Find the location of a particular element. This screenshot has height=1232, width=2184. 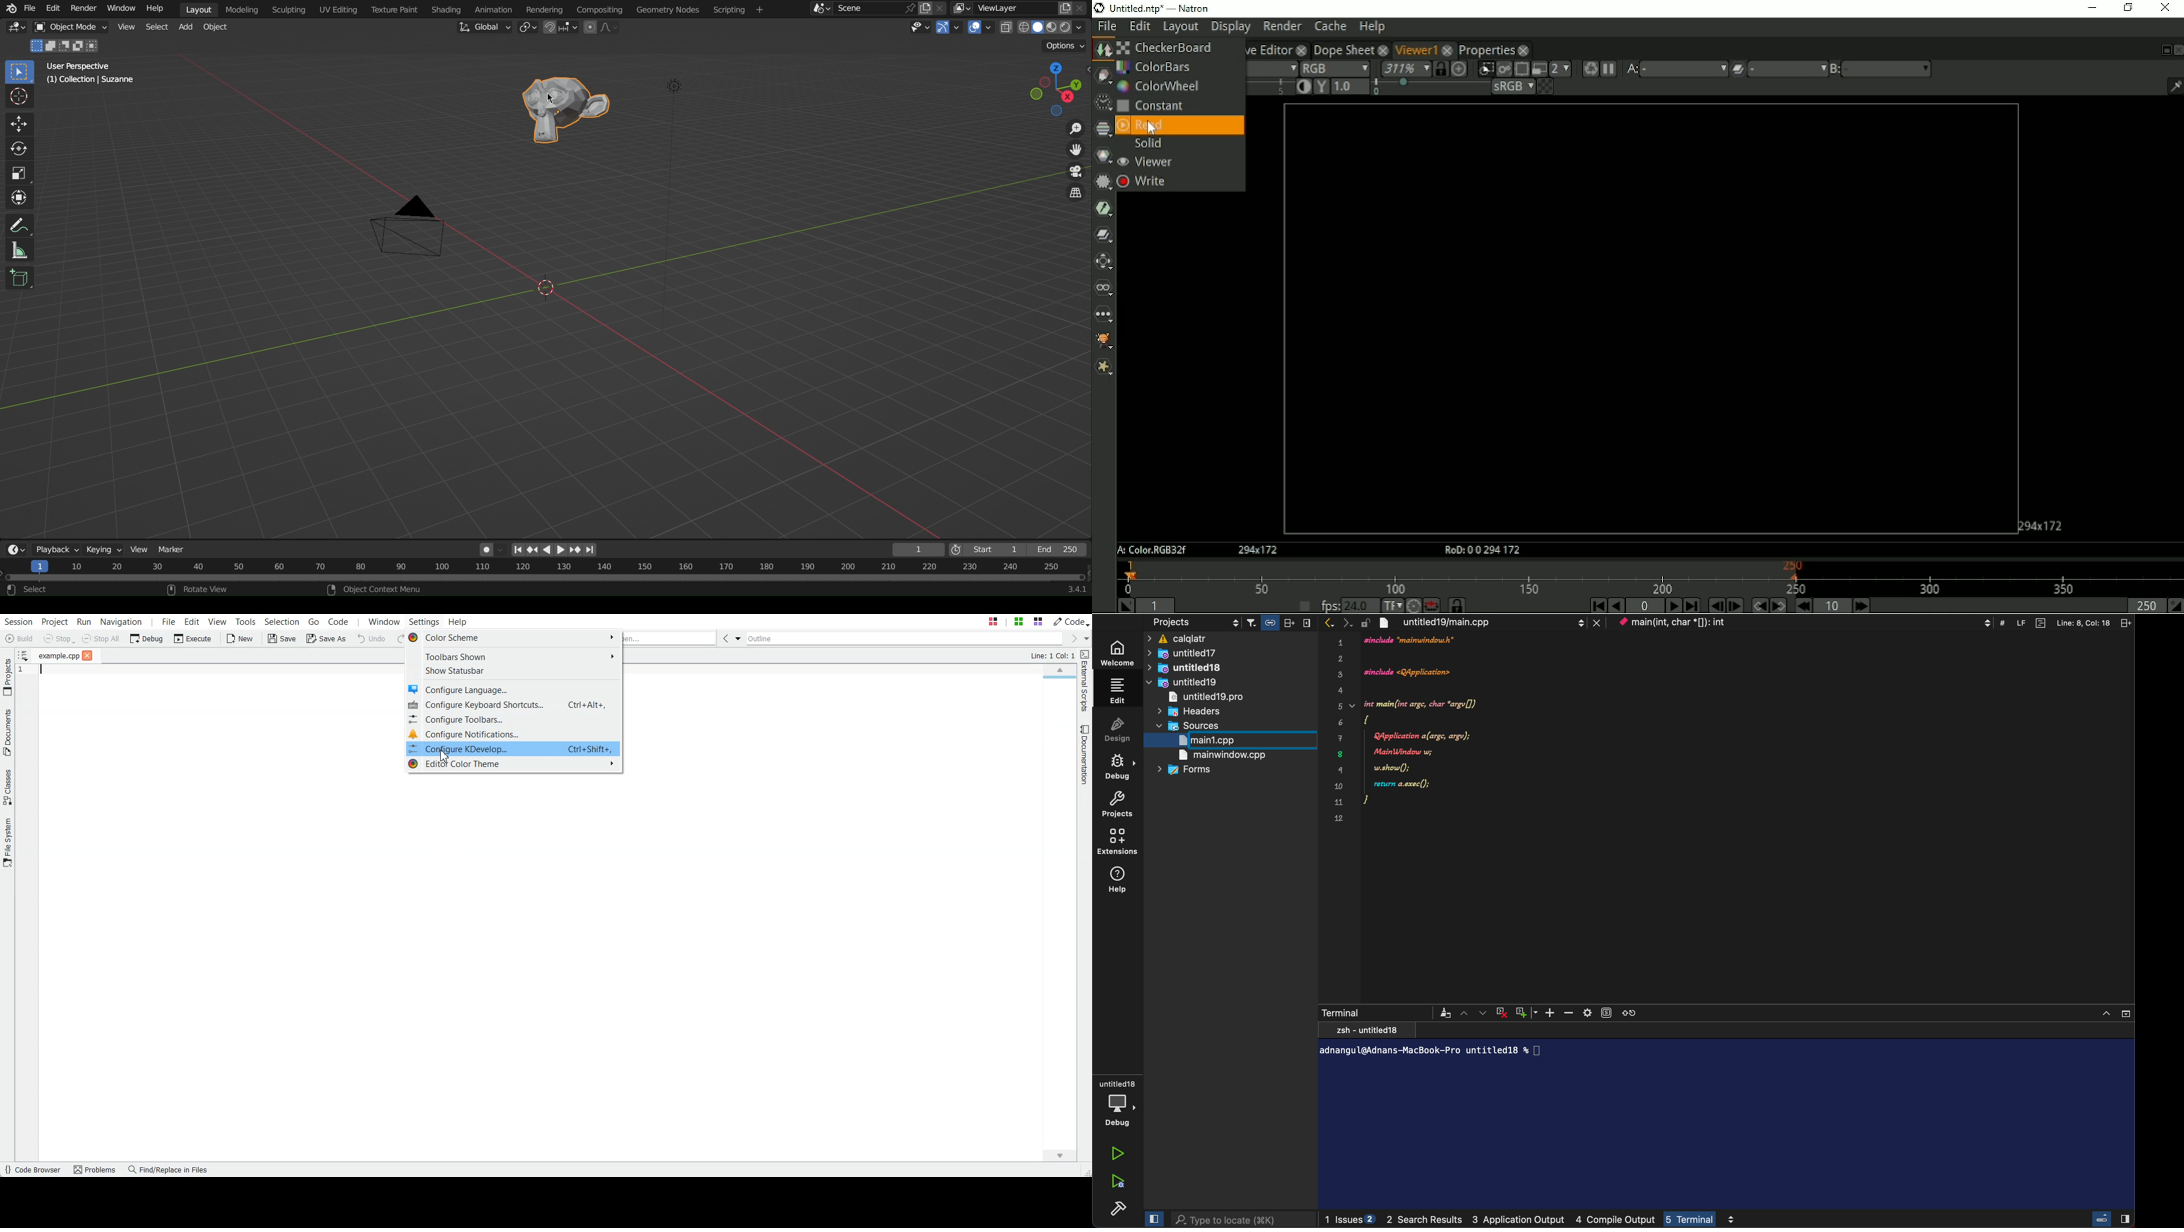

main1 is located at coordinates (1220, 740).